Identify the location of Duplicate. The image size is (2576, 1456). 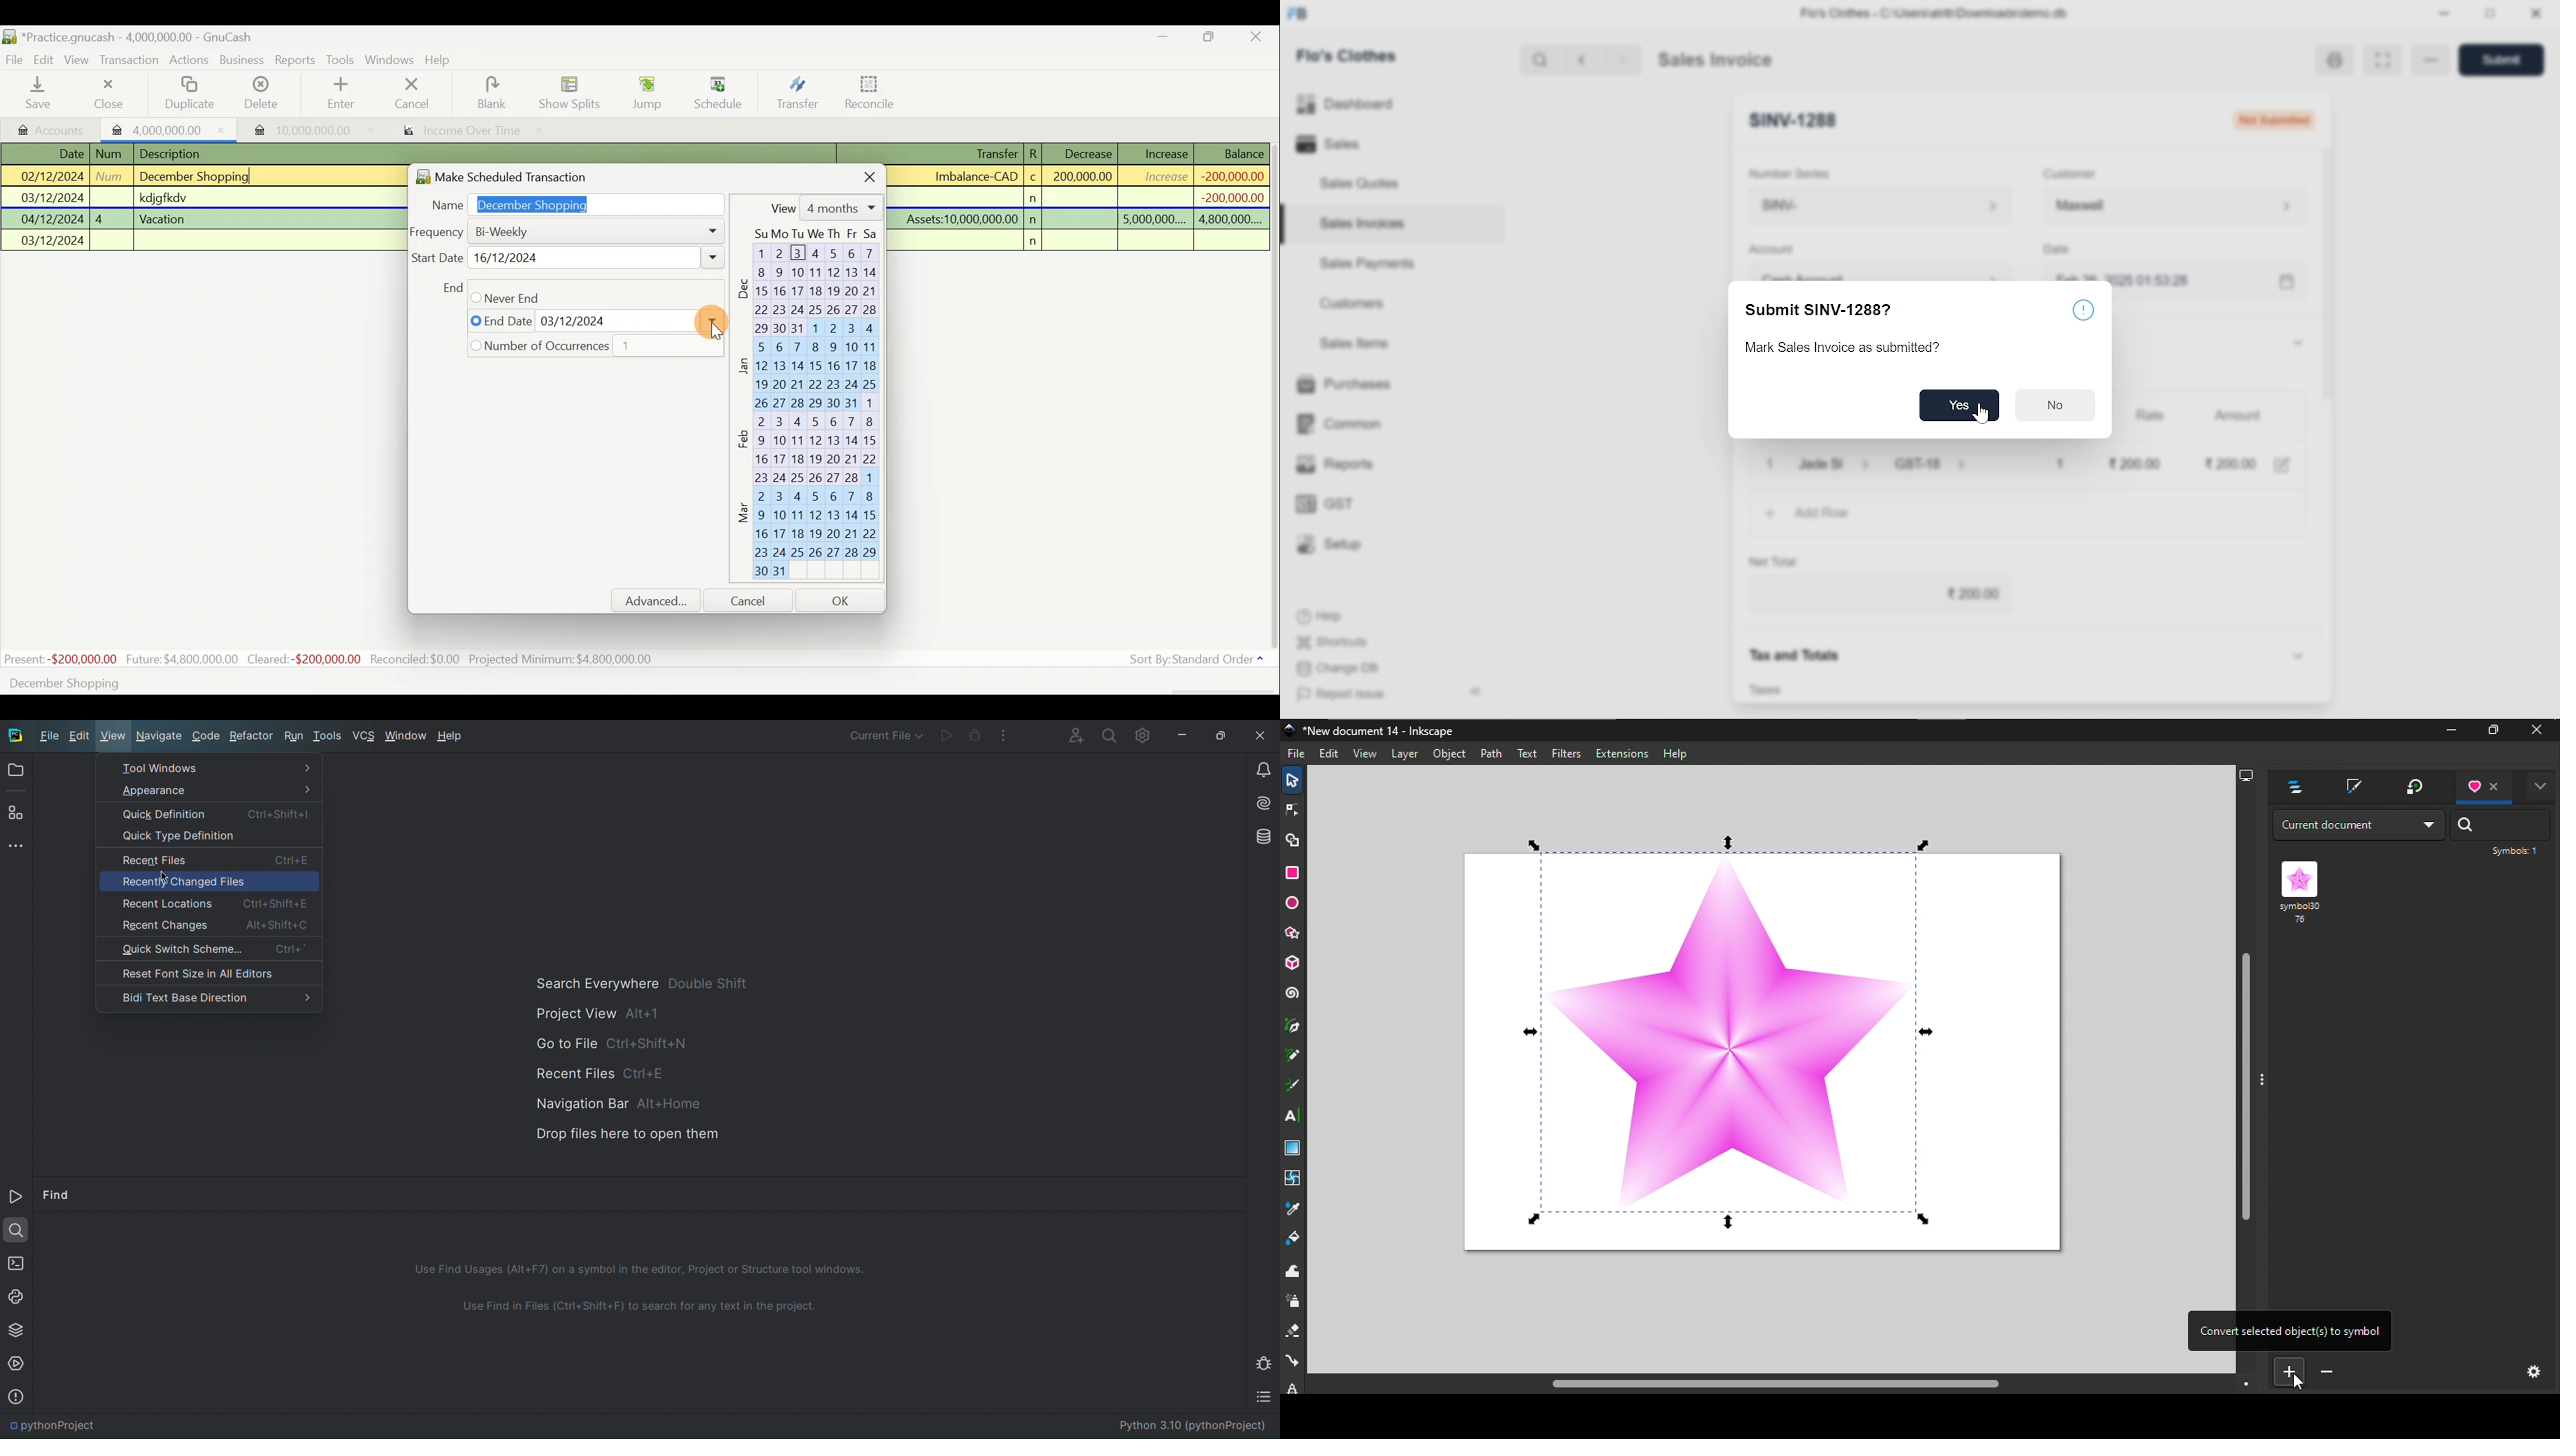
(187, 94).